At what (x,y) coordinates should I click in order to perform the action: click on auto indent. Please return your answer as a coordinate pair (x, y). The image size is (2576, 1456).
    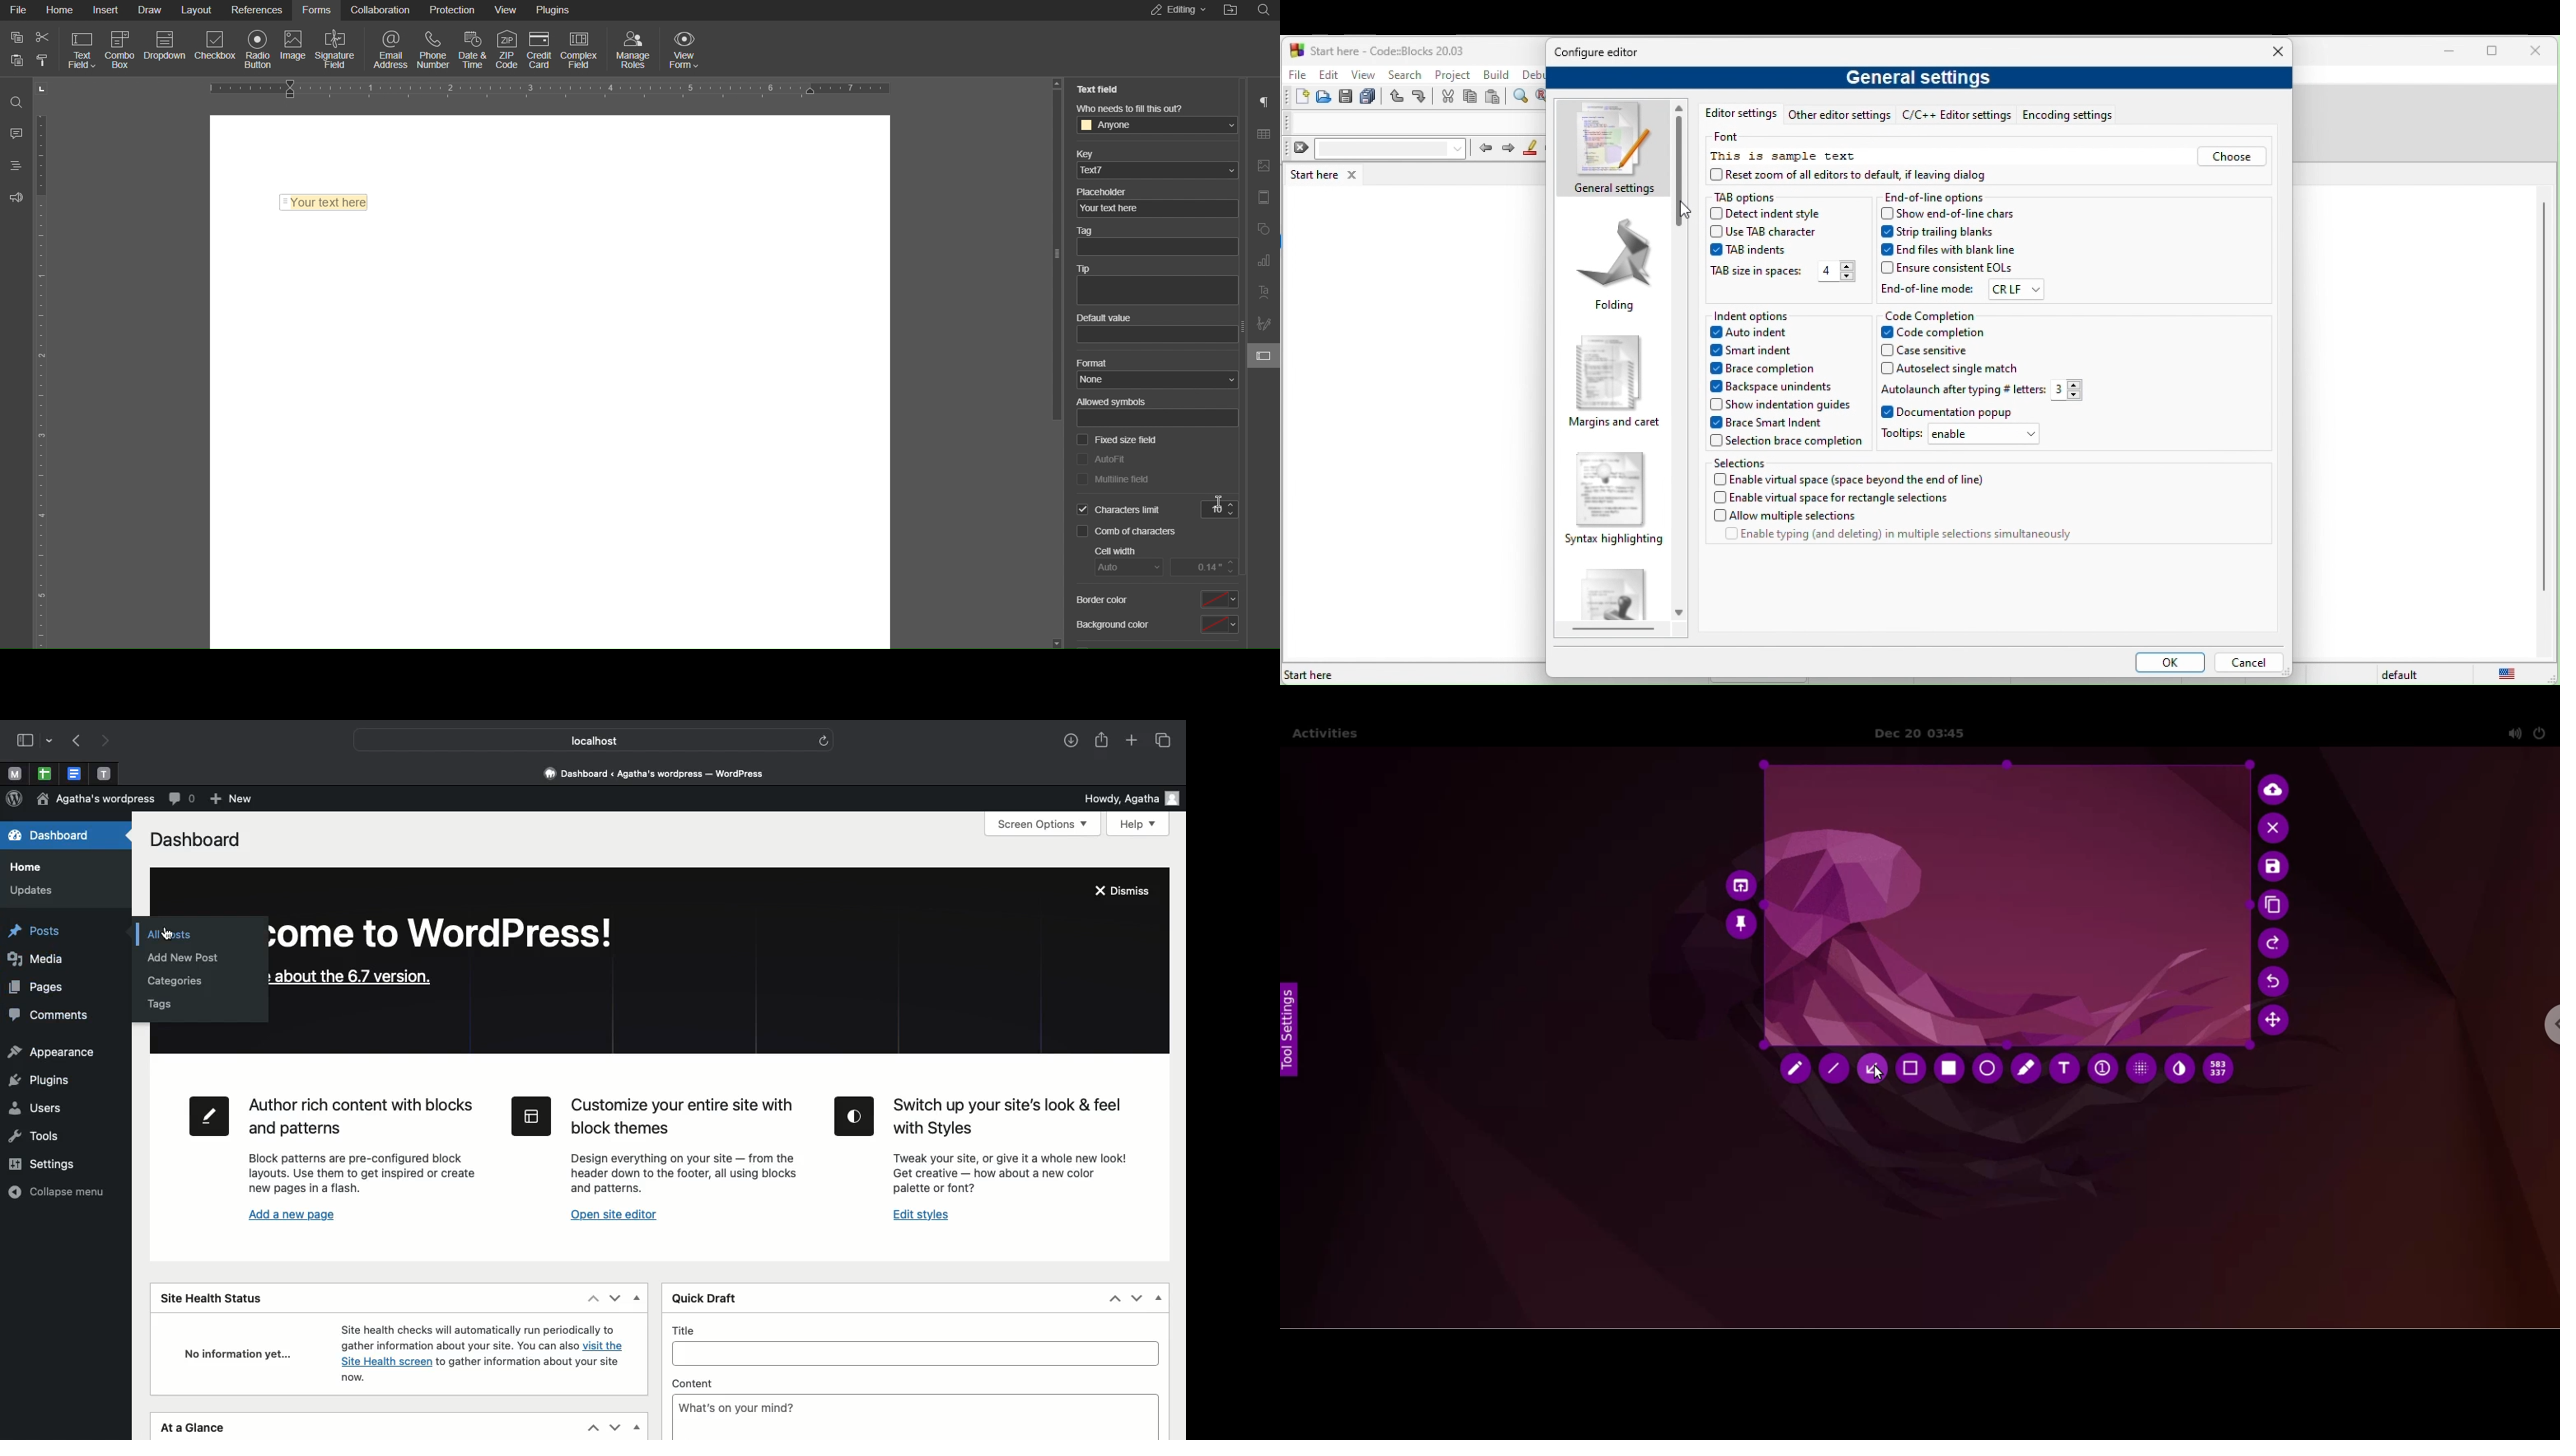
    Looking at the image, I should click on (1756, 334).